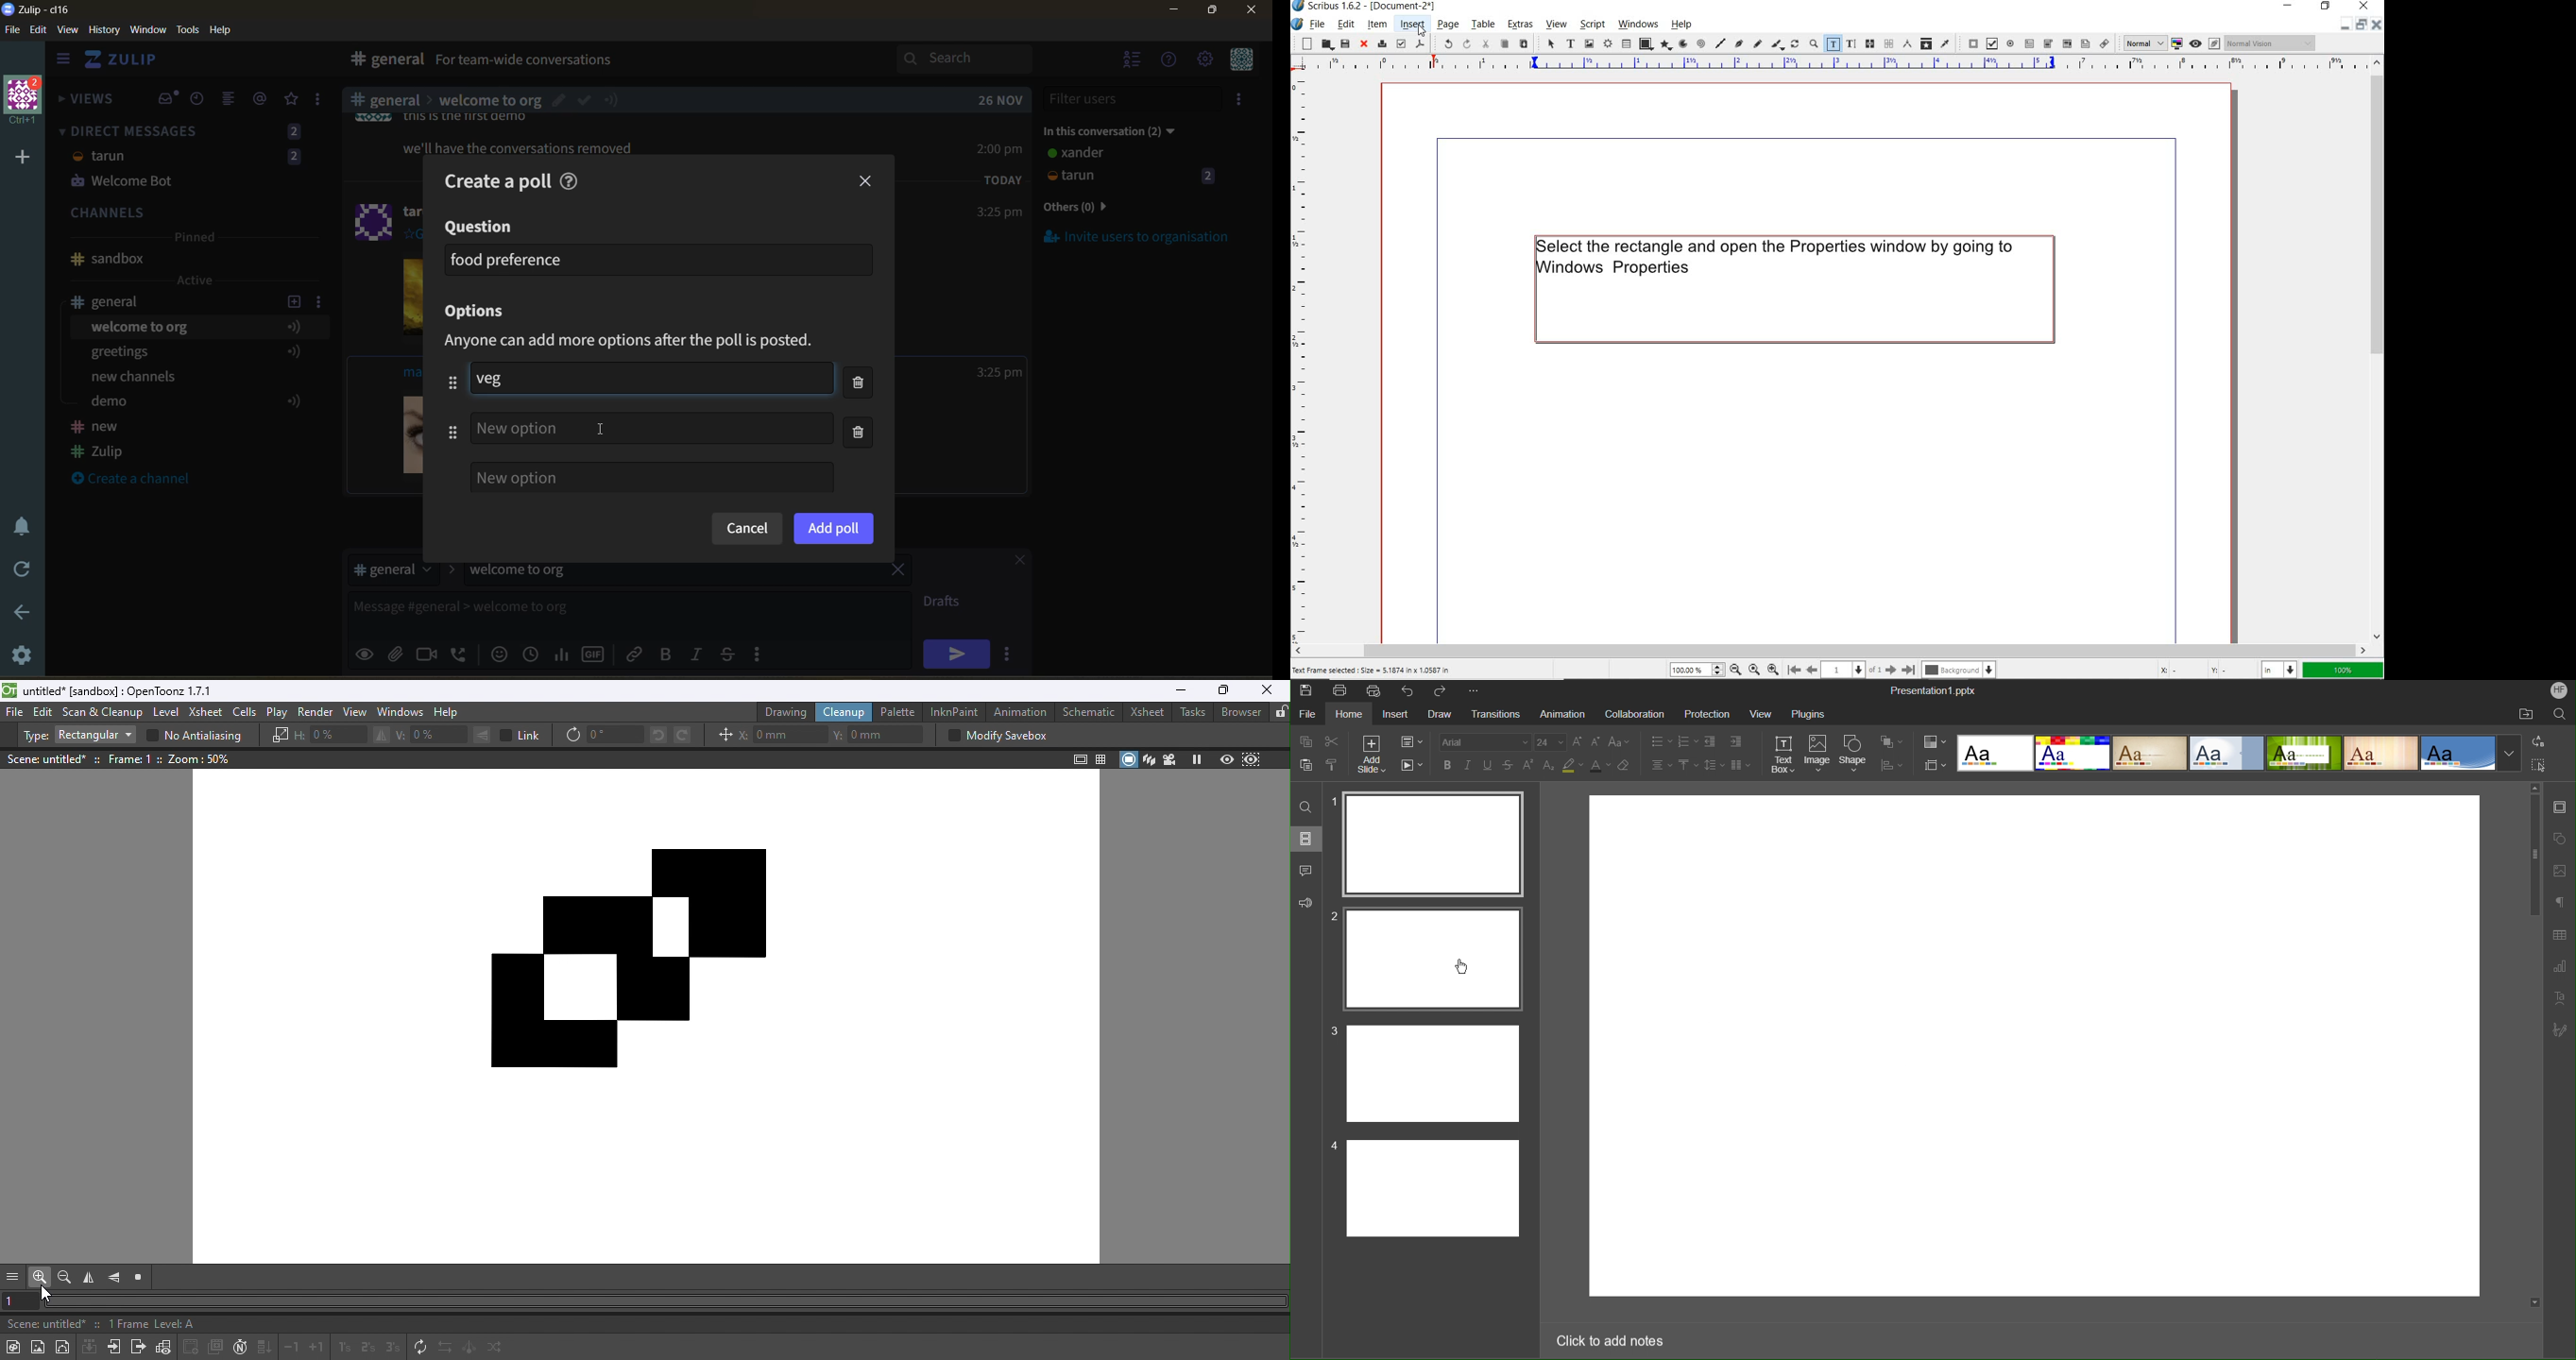  Describe the element at coordinates (1991, 43) in the screenshot. I see `pdf check box` at that location.